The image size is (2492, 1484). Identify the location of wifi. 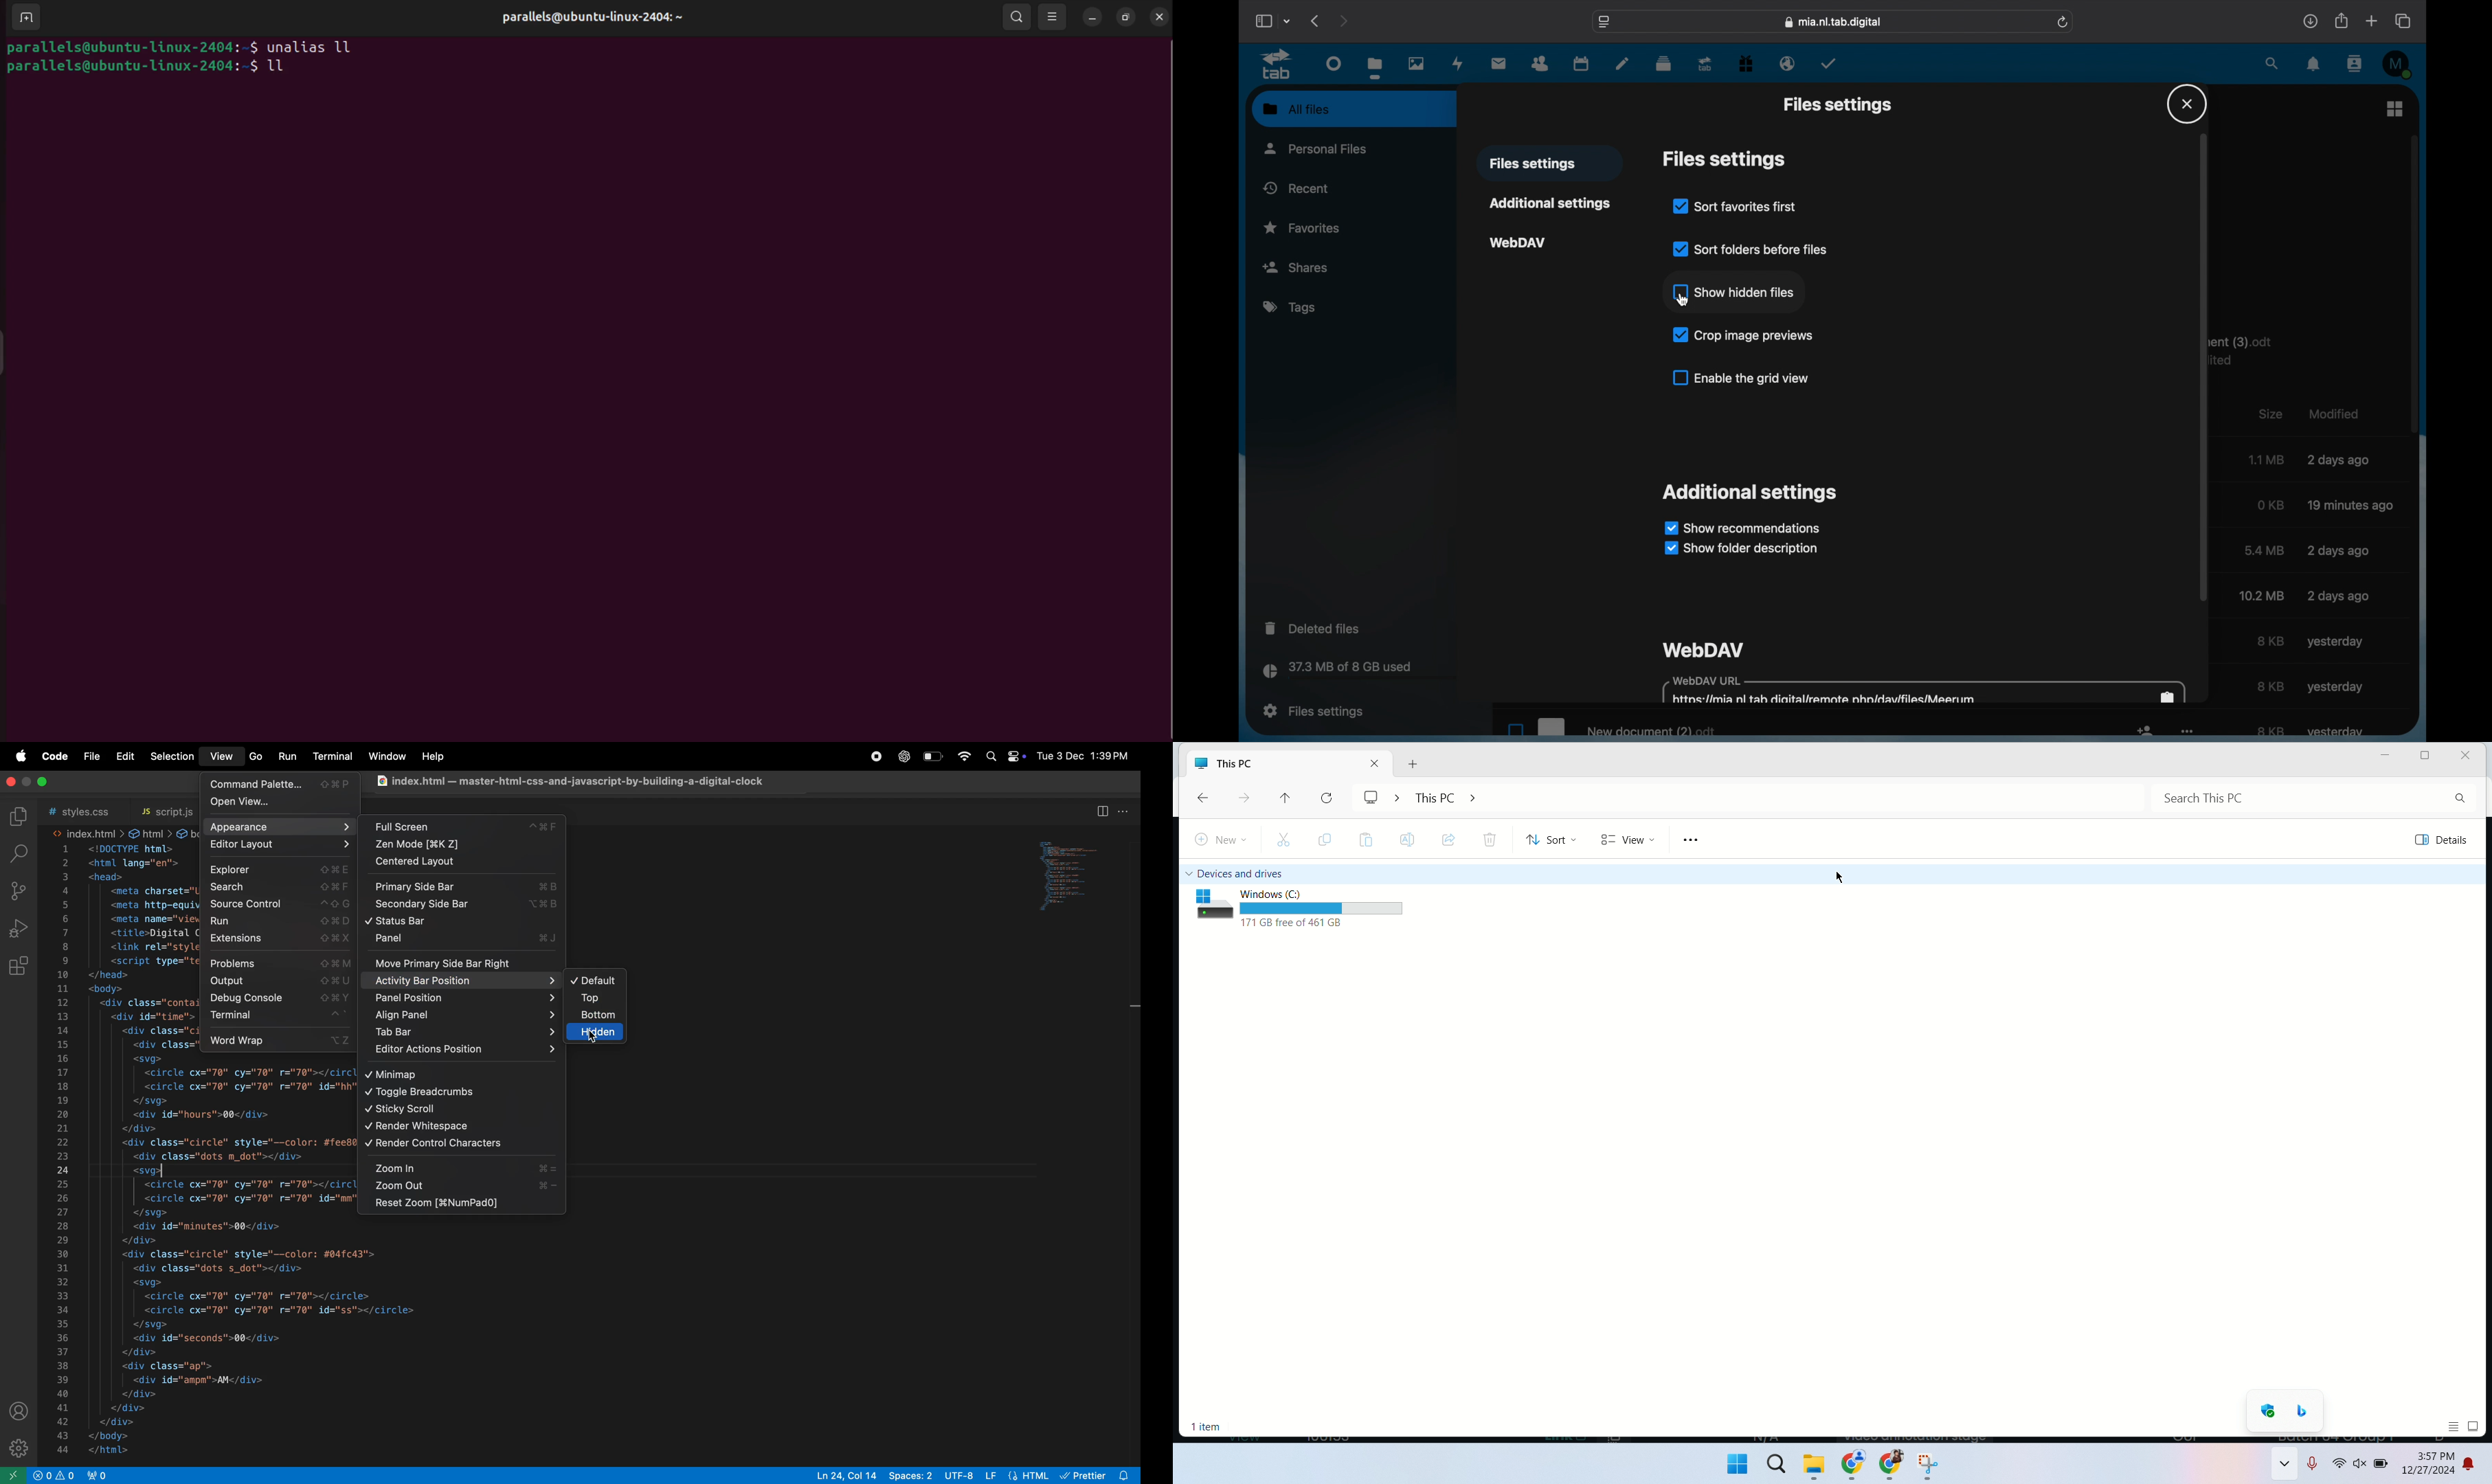
(2339, 1466).